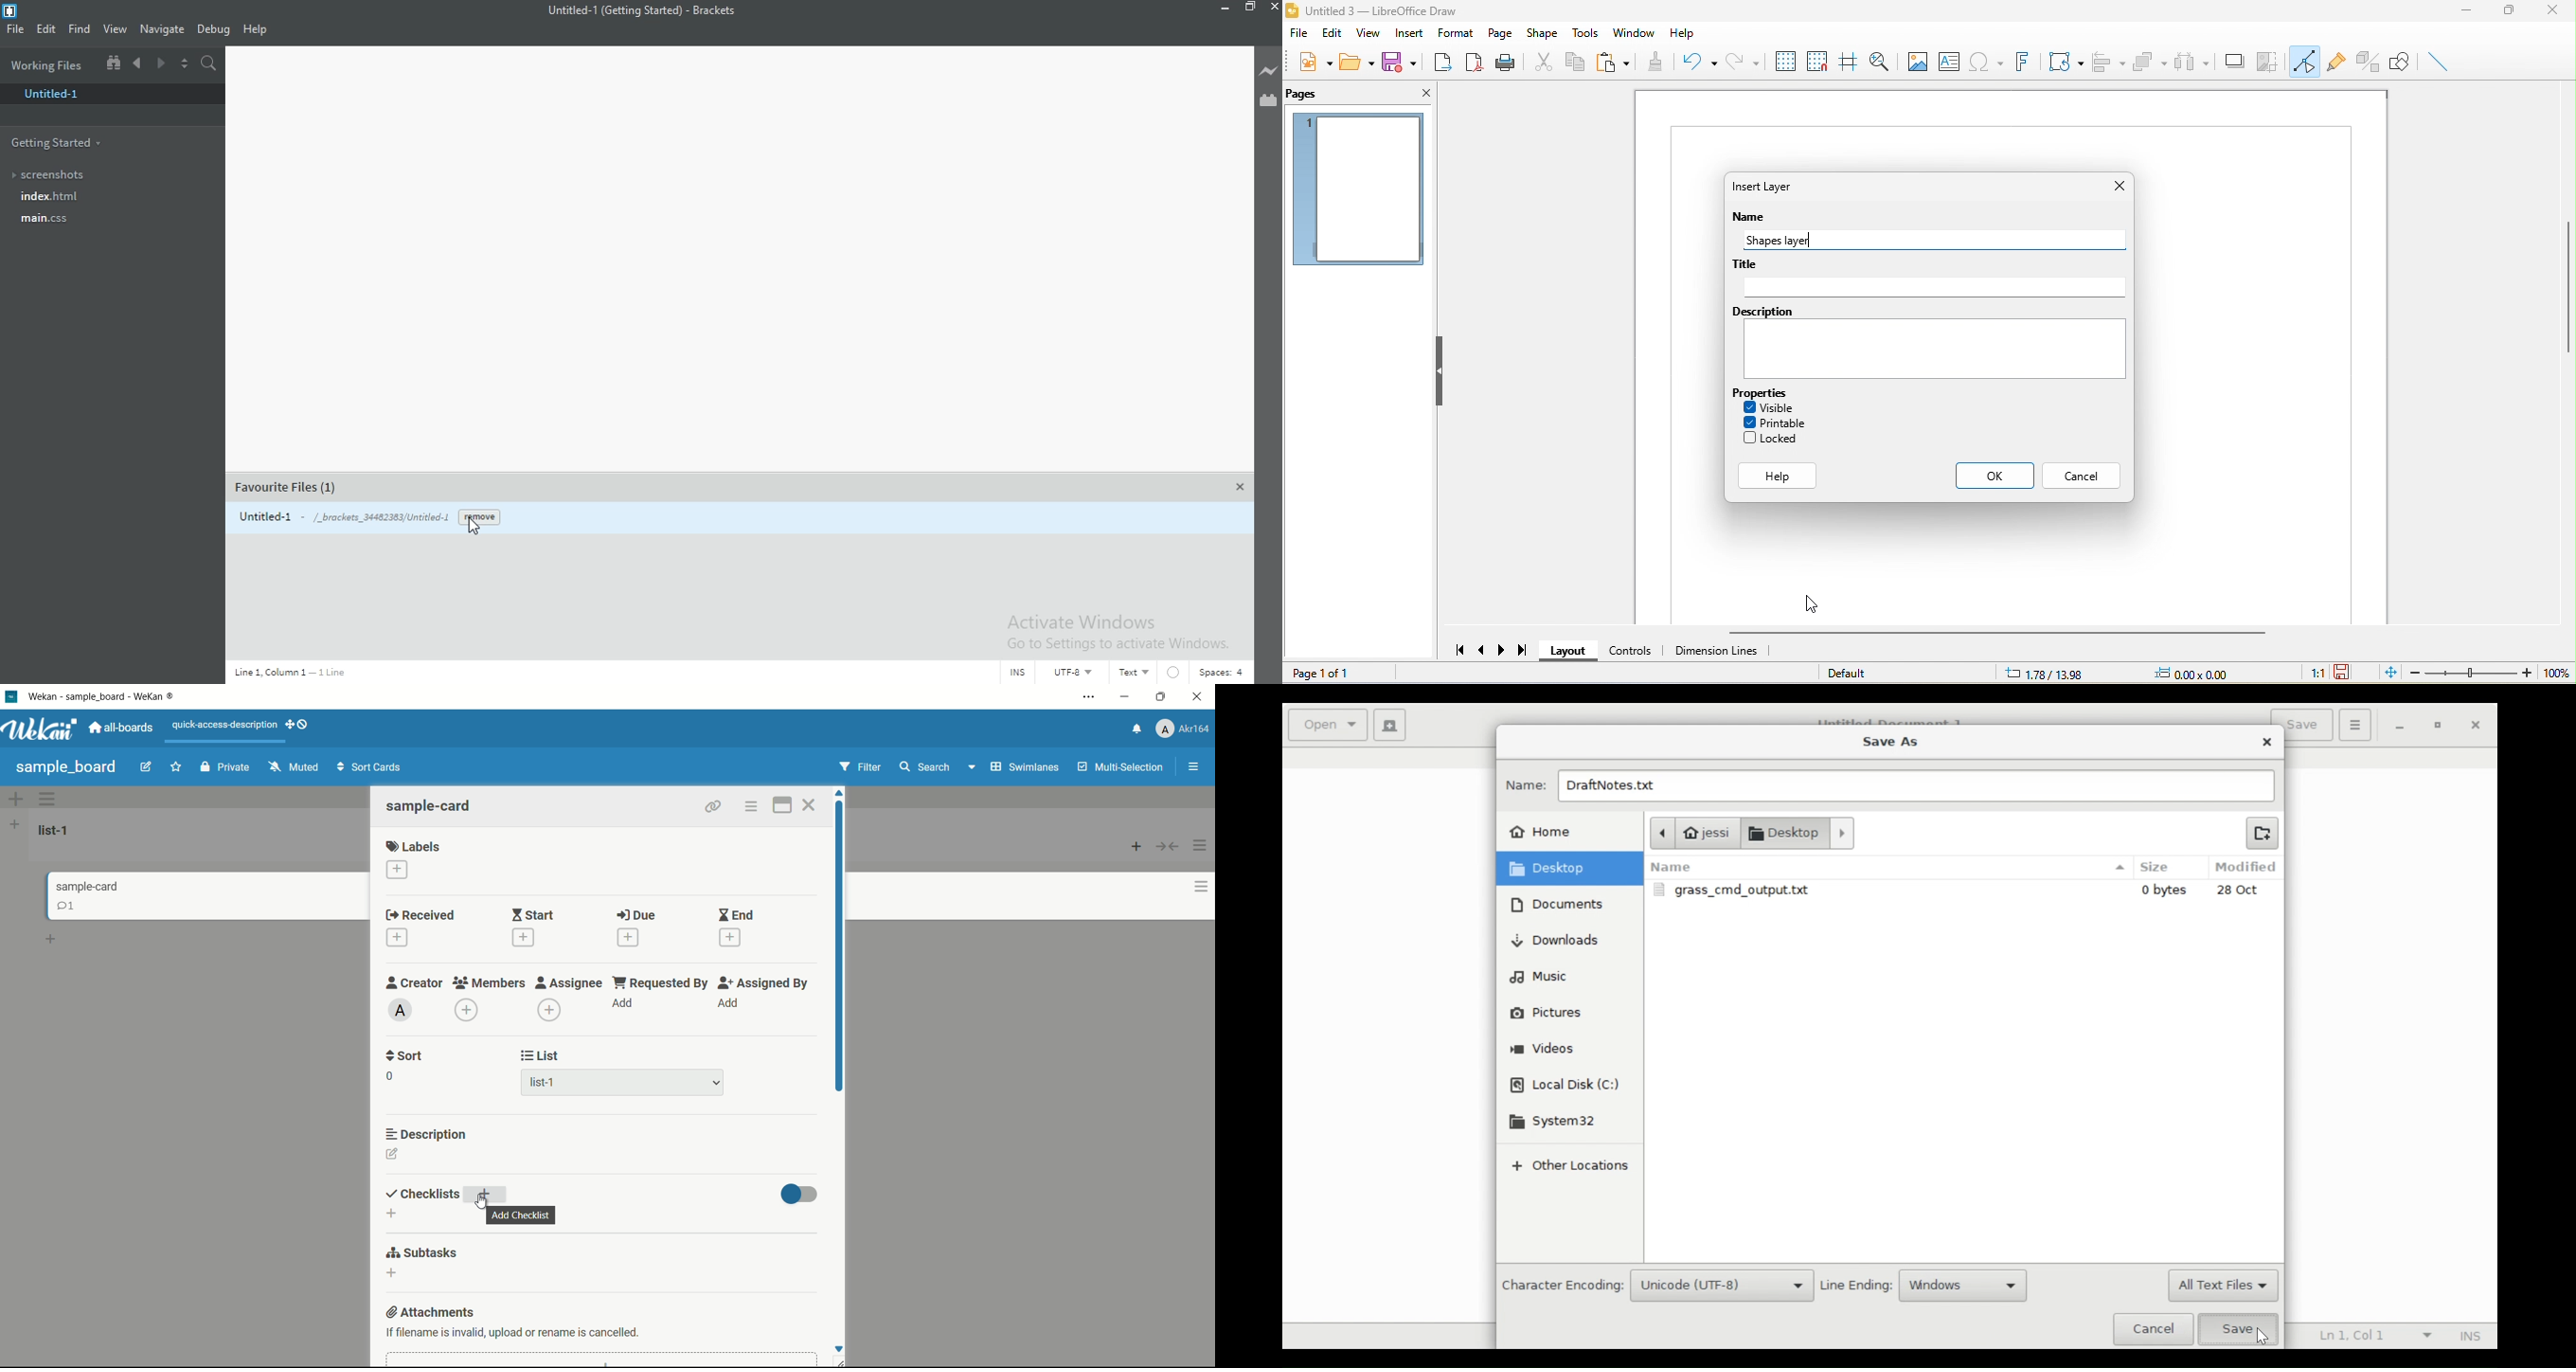  Describe the element at coordinates (47, 31) in the screenshot. I see `Edit` at that location.